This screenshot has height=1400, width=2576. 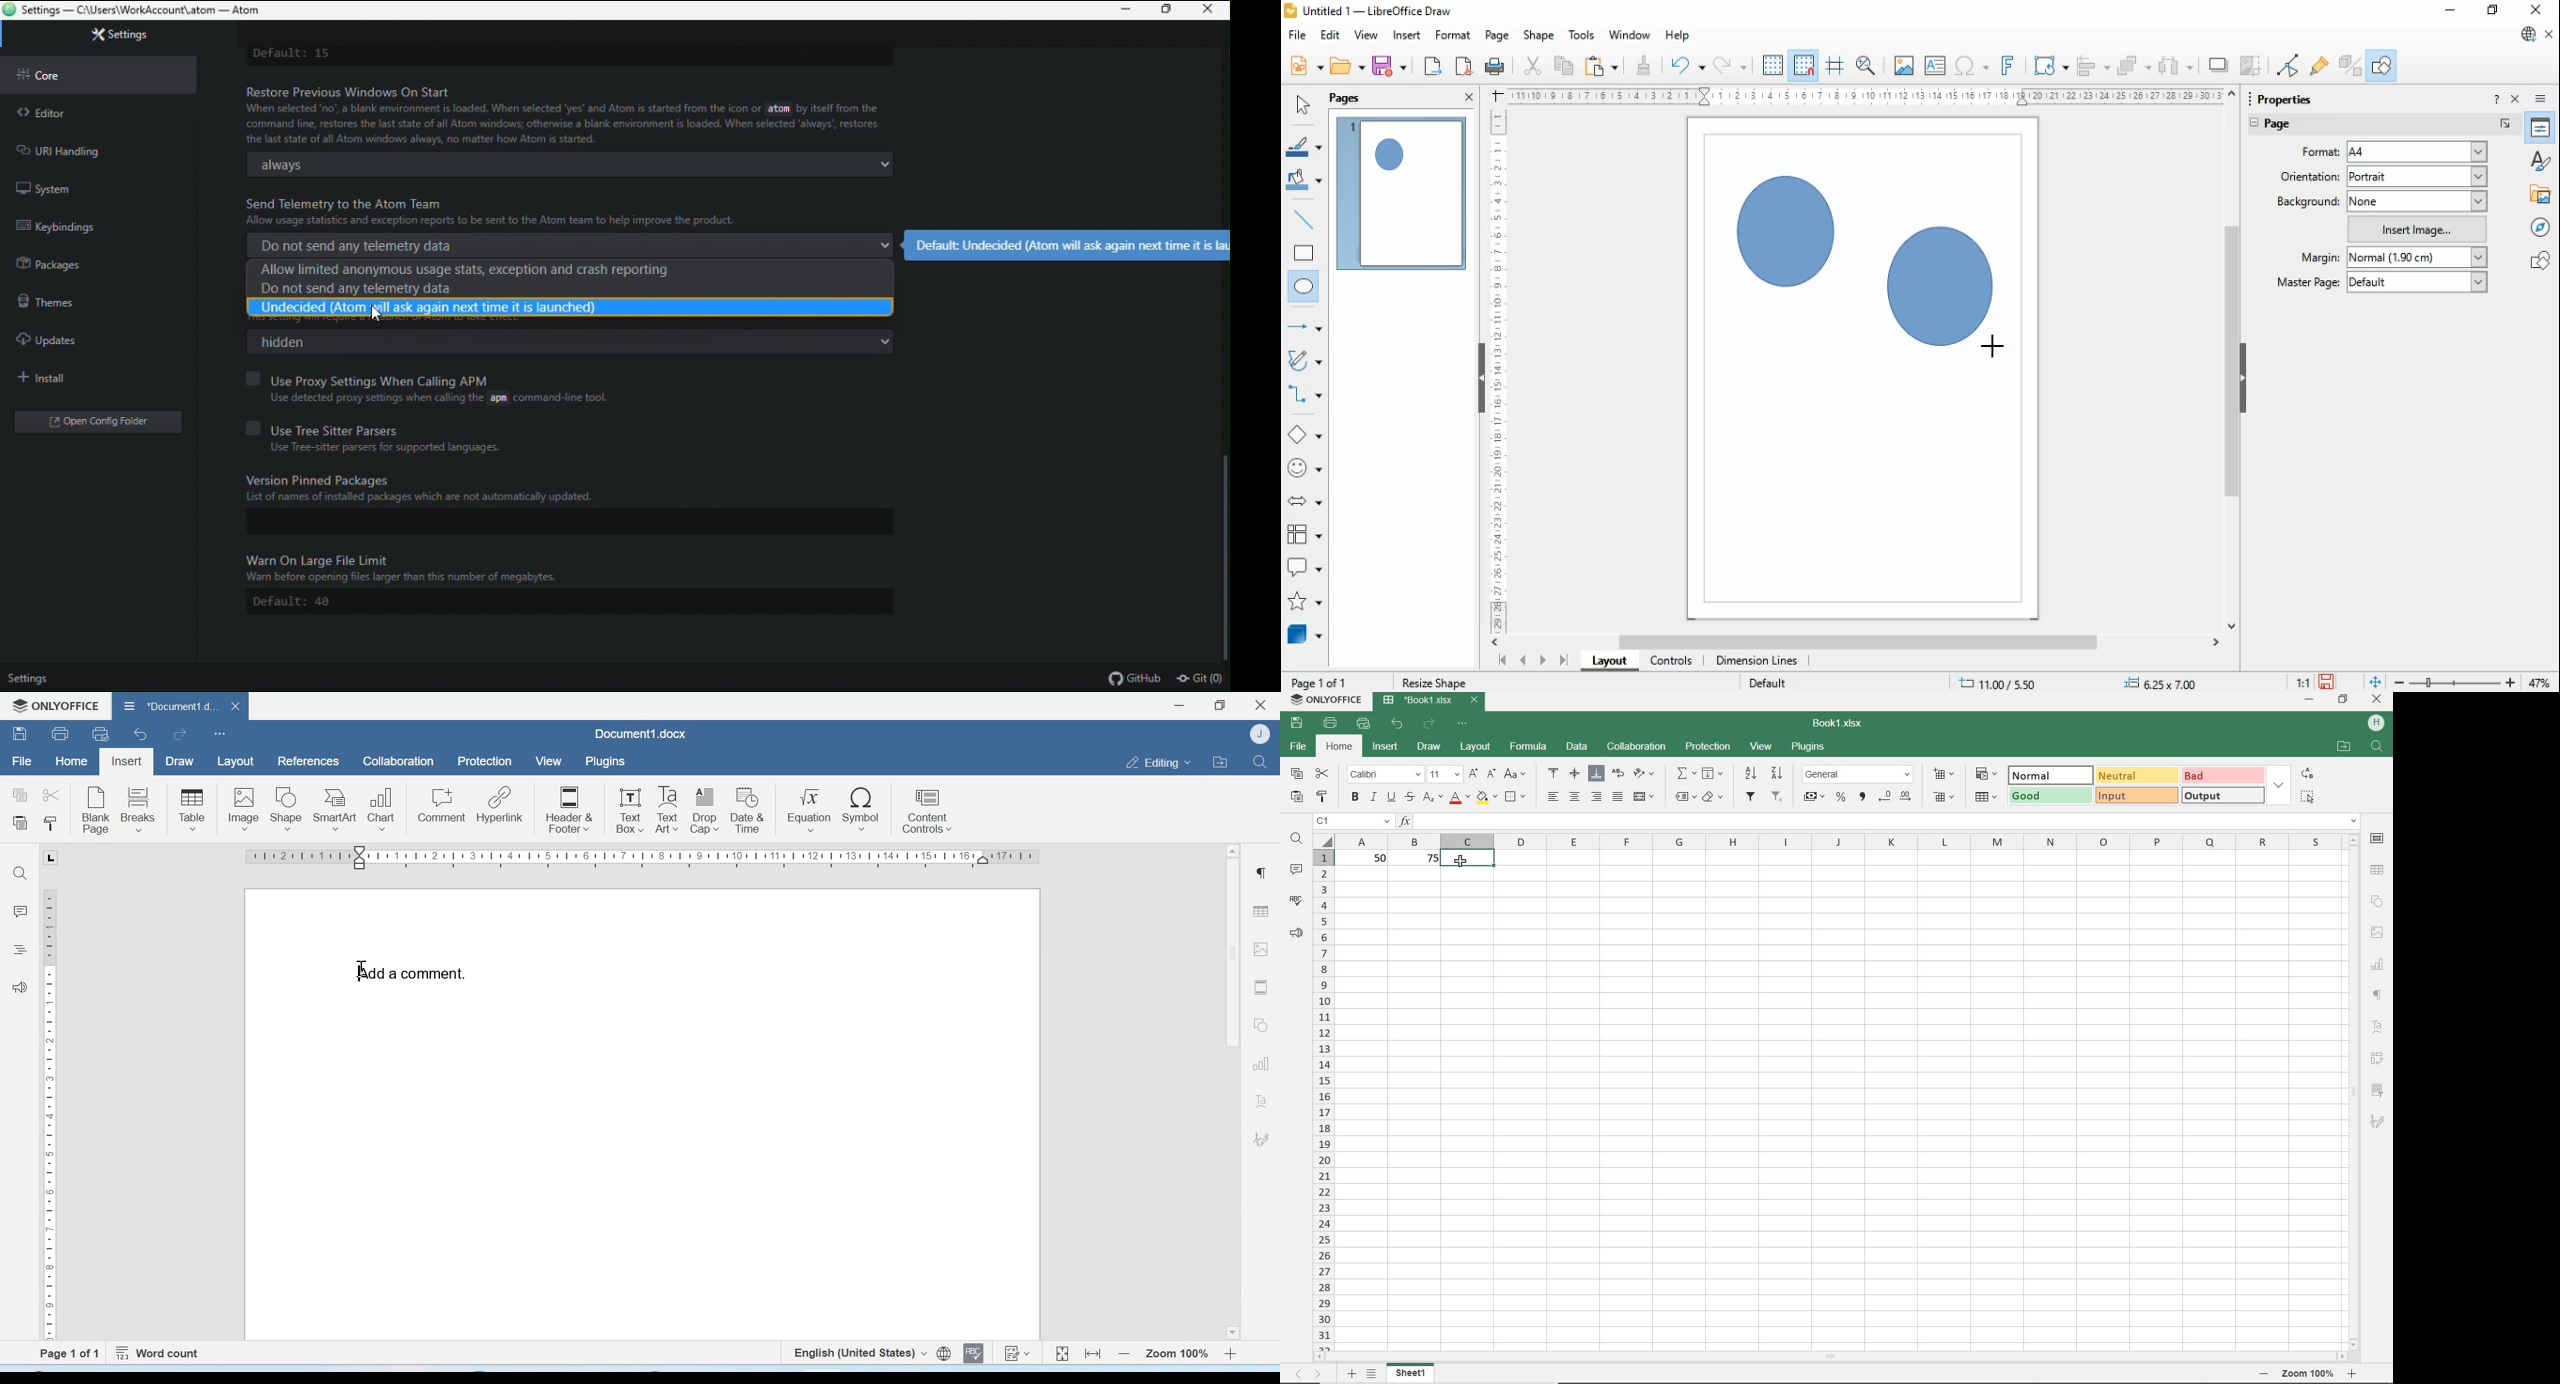 I want to click on find, so click(x=1296, y=840).